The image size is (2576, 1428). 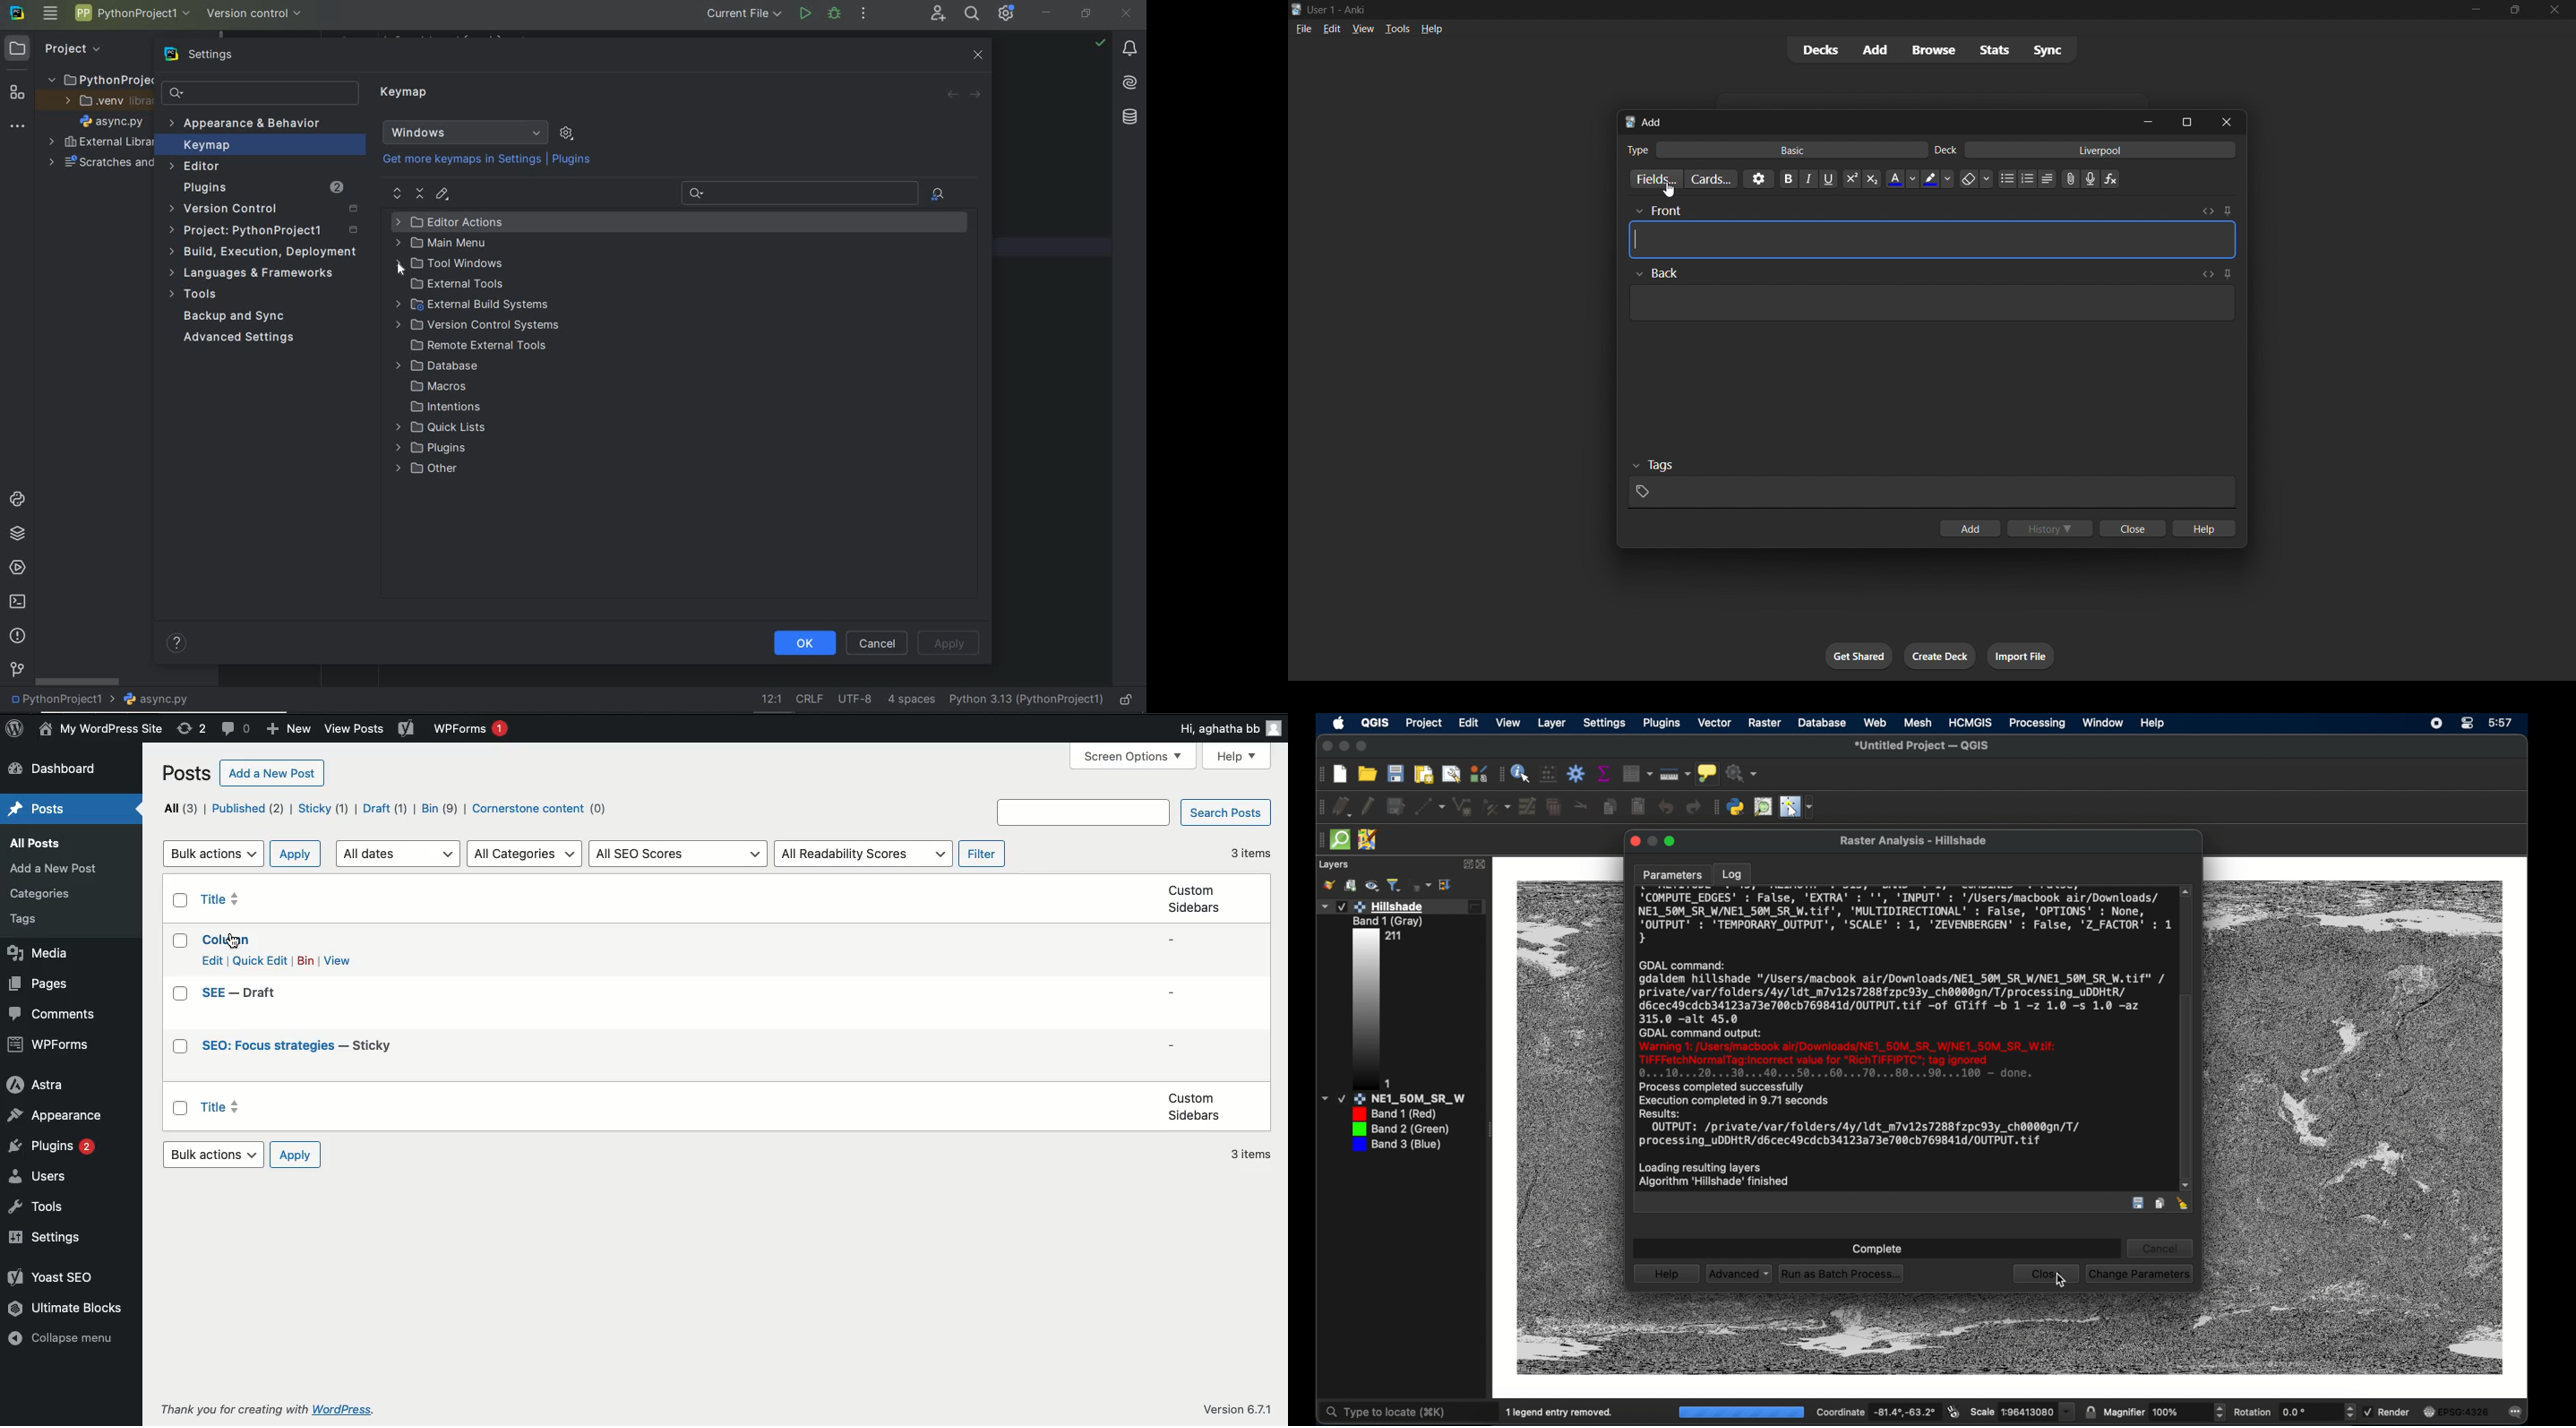 What do you see at coordinates (37, 807) in the screenshot?
I see `Posts` at bounding box center [37, 807].